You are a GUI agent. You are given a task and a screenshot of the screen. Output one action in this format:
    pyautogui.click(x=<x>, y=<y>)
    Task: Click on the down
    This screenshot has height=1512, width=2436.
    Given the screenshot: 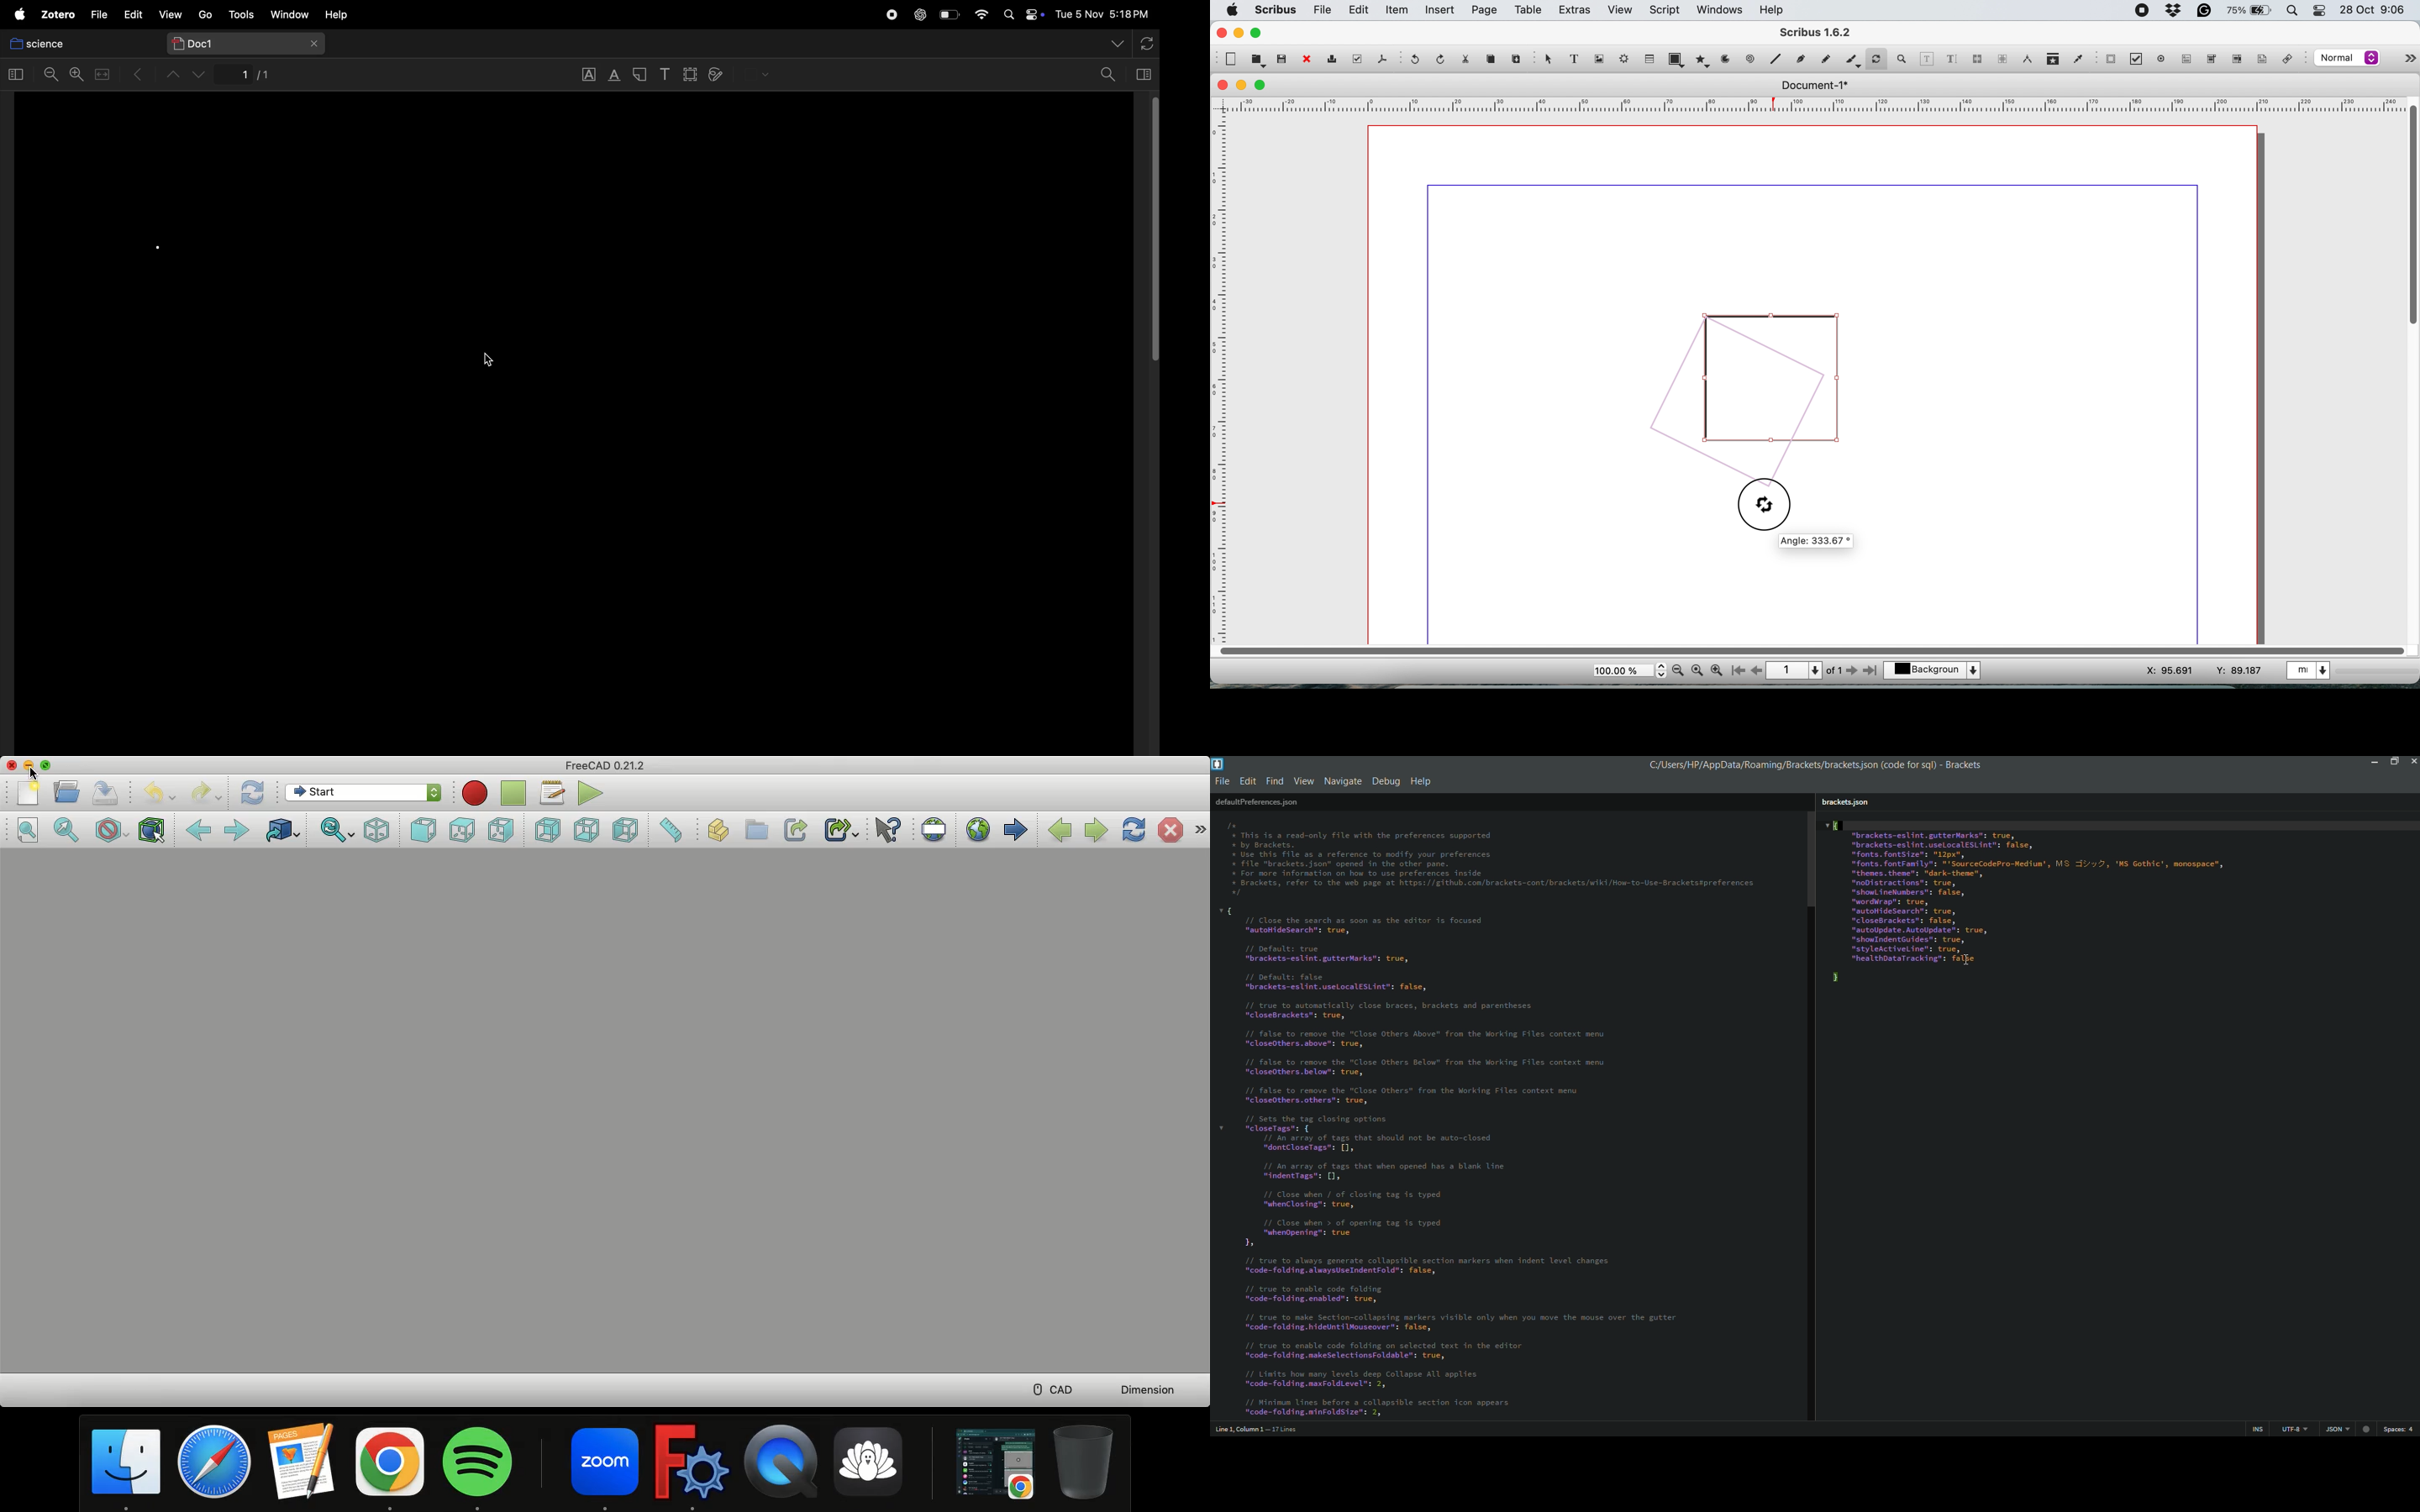 What is the action you would take?
    pyautogui.click(x=200, y=75)
    